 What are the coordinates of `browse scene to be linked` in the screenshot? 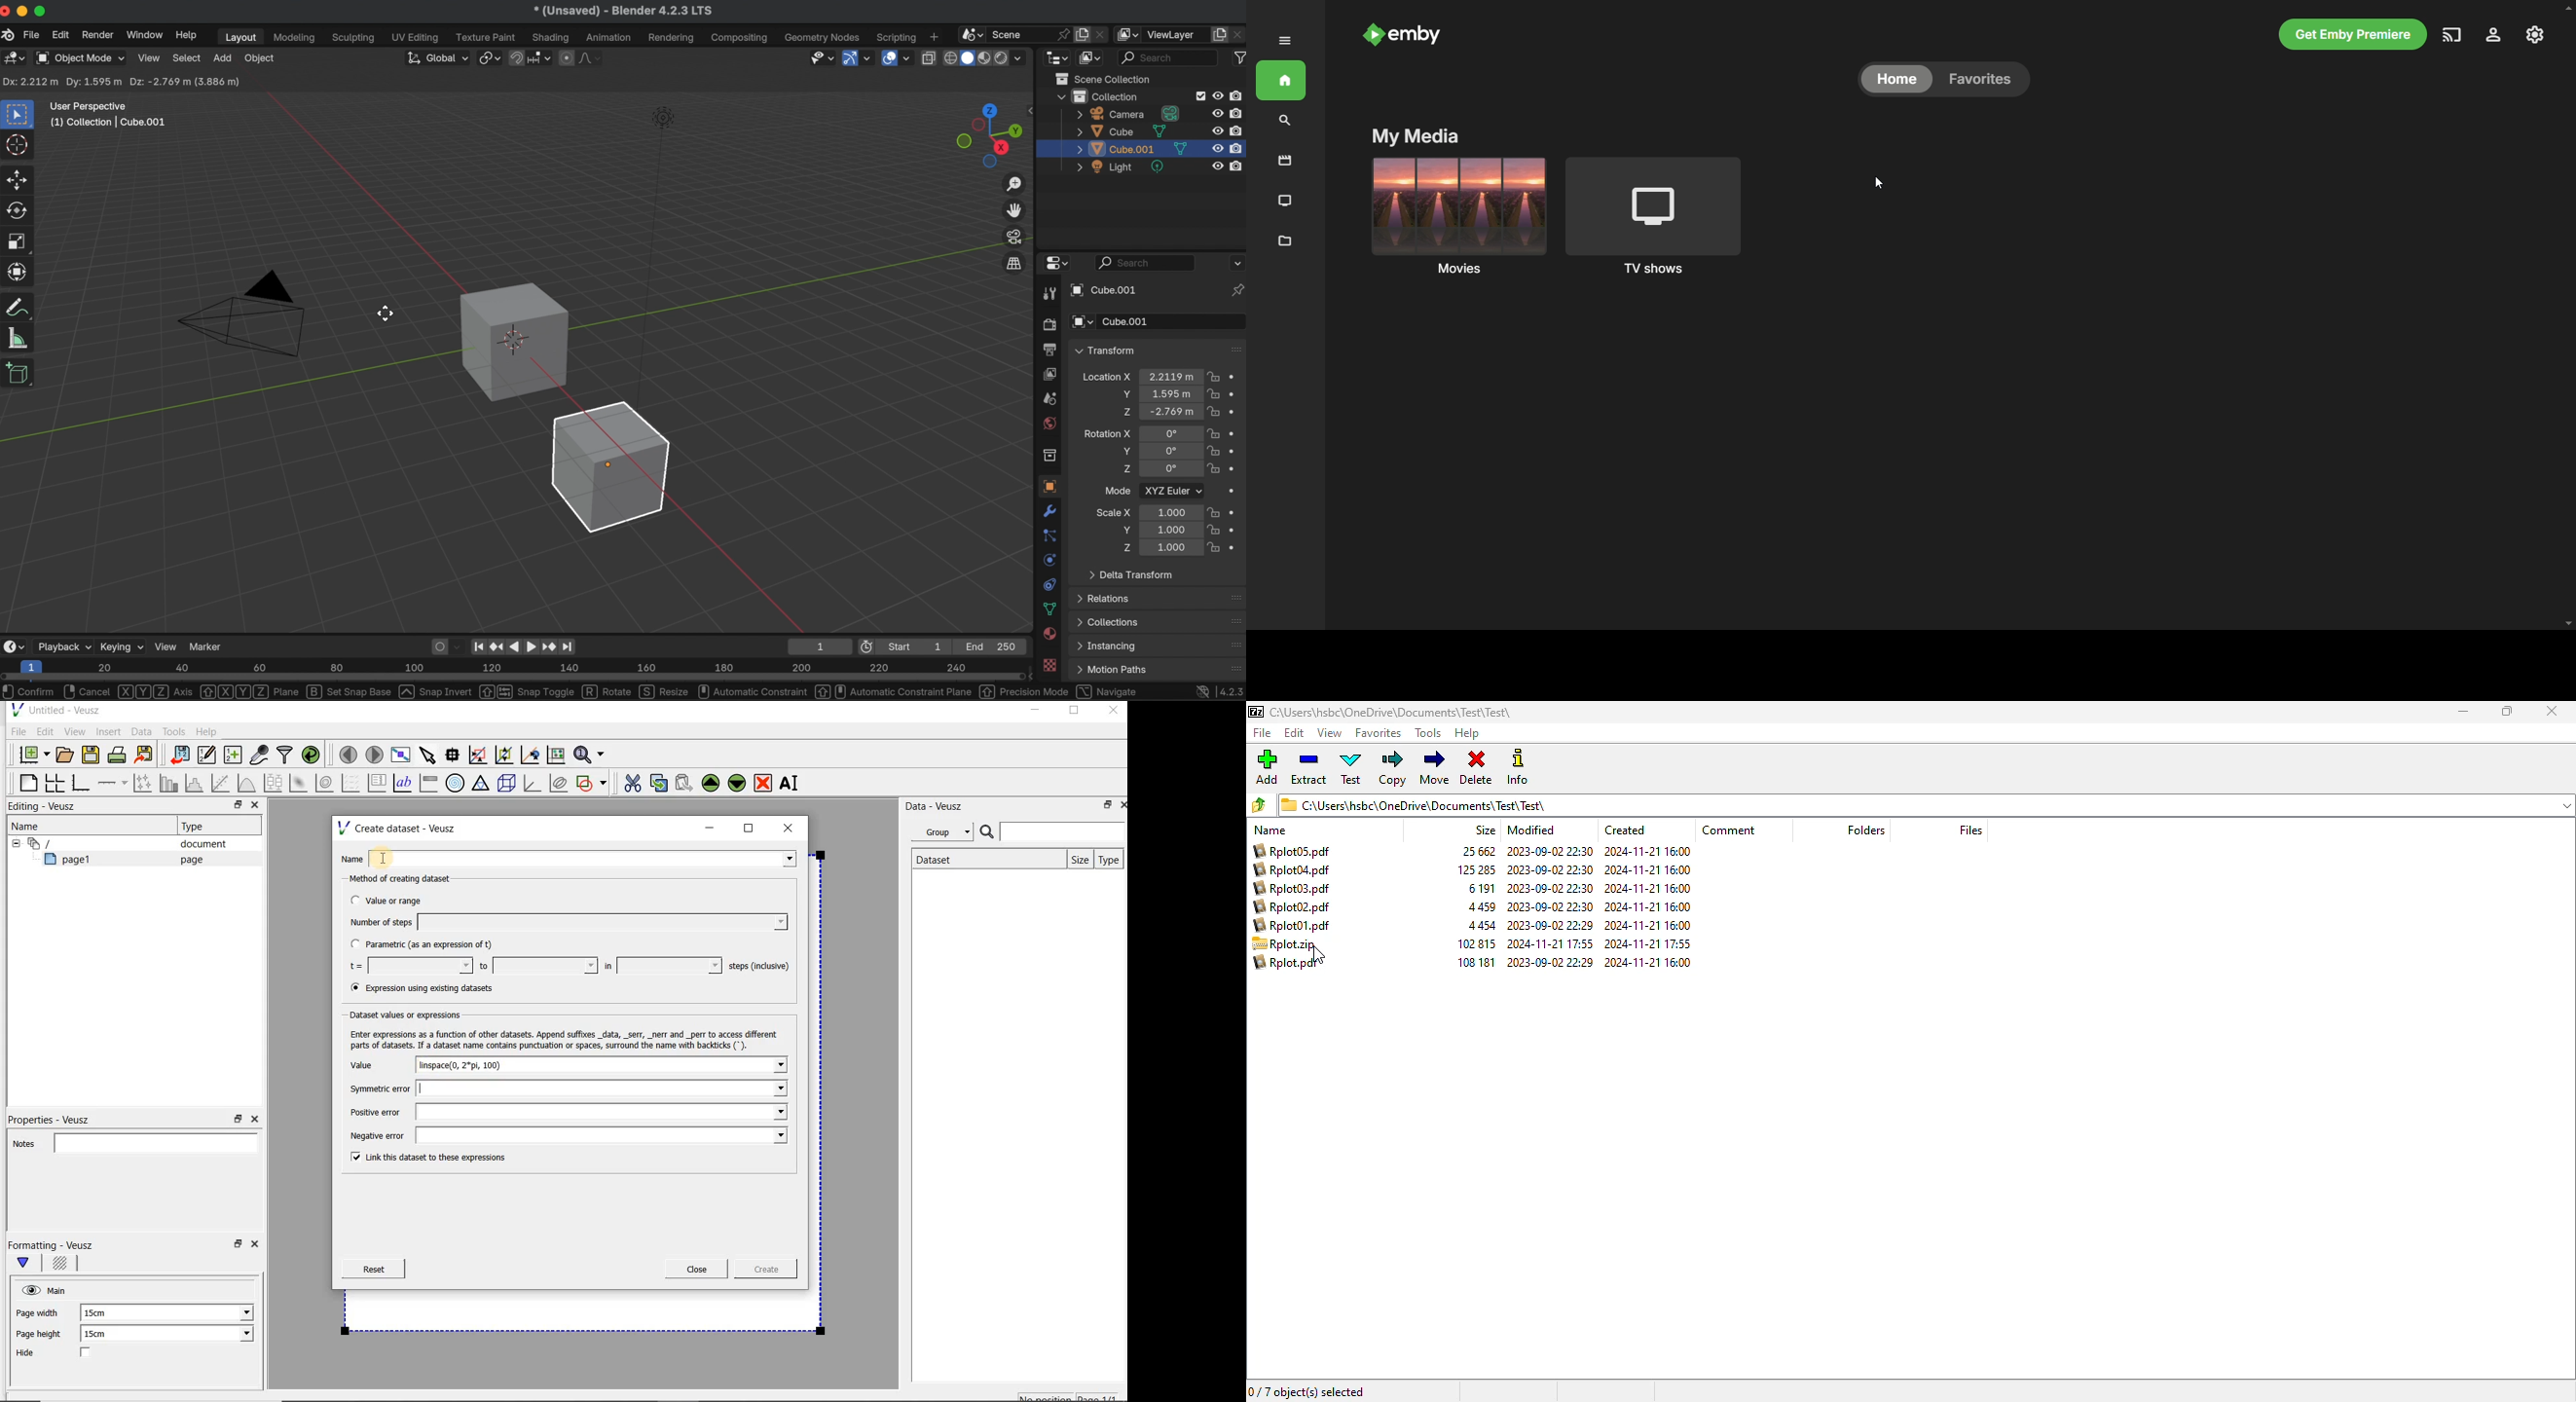 It's located at (970, 33).